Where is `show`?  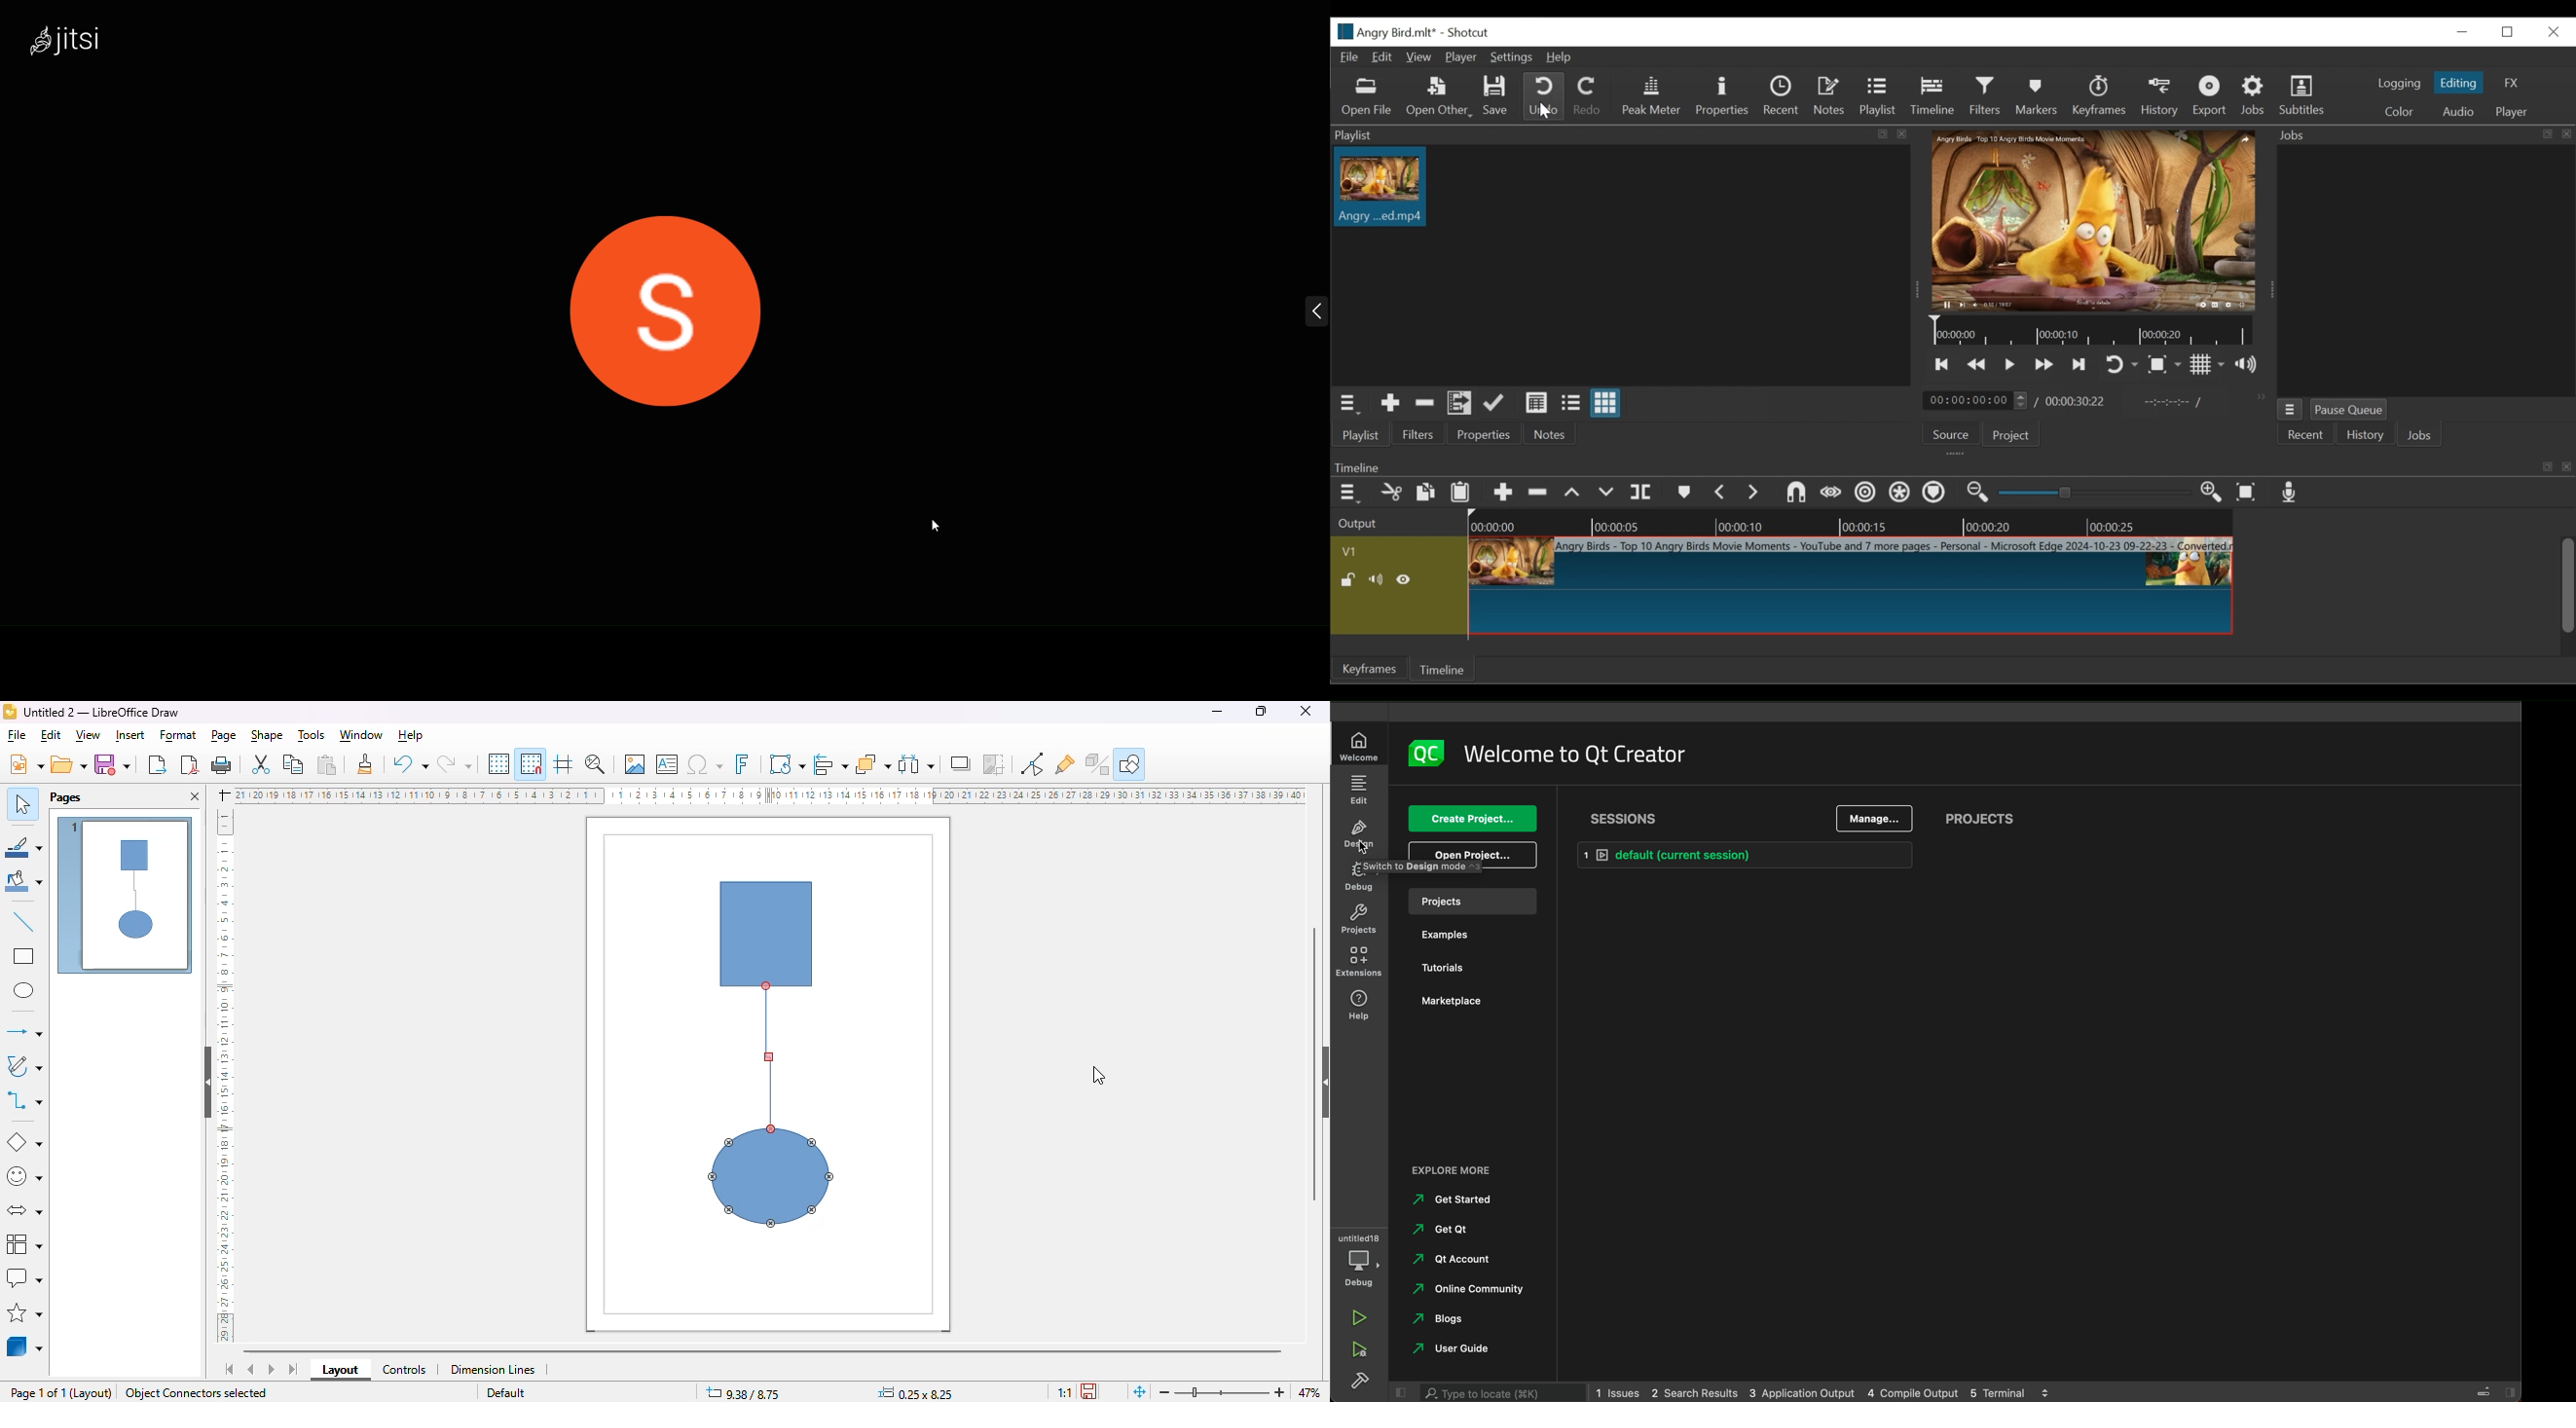 show is located at coordinates (1321, 1083).